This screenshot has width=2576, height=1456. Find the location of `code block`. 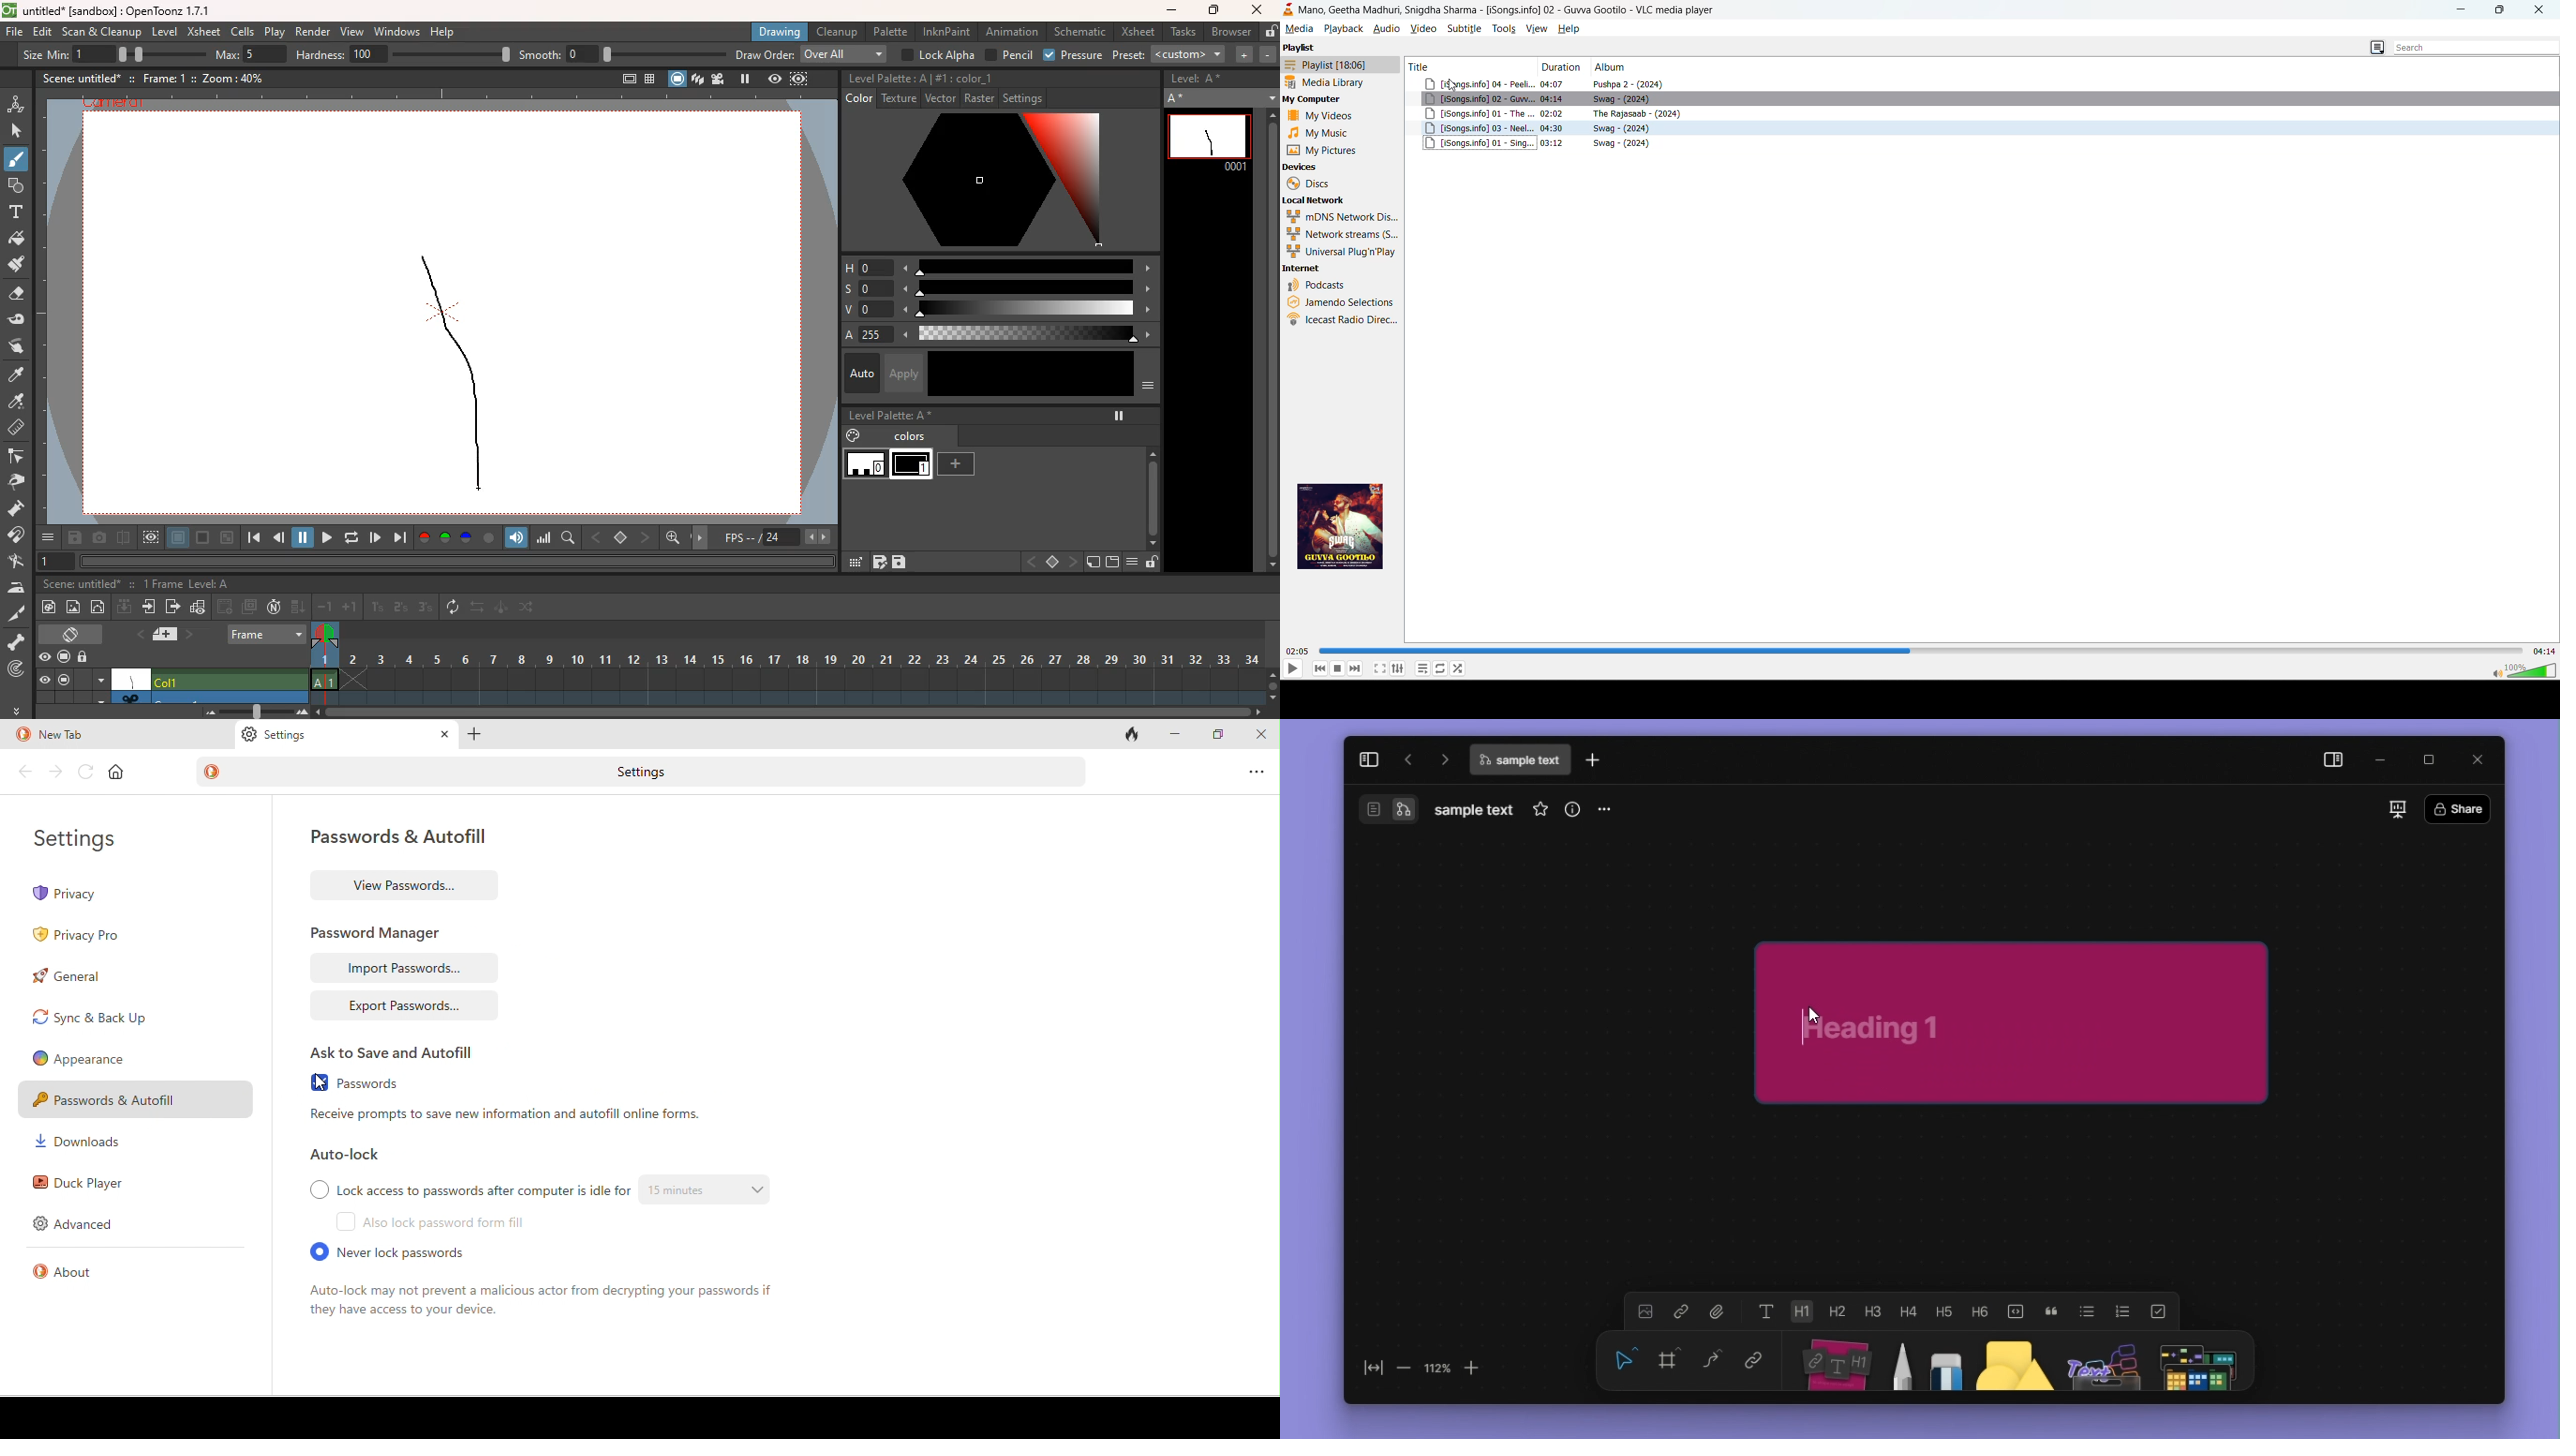

code block is located at coordinates (2015, 1312).